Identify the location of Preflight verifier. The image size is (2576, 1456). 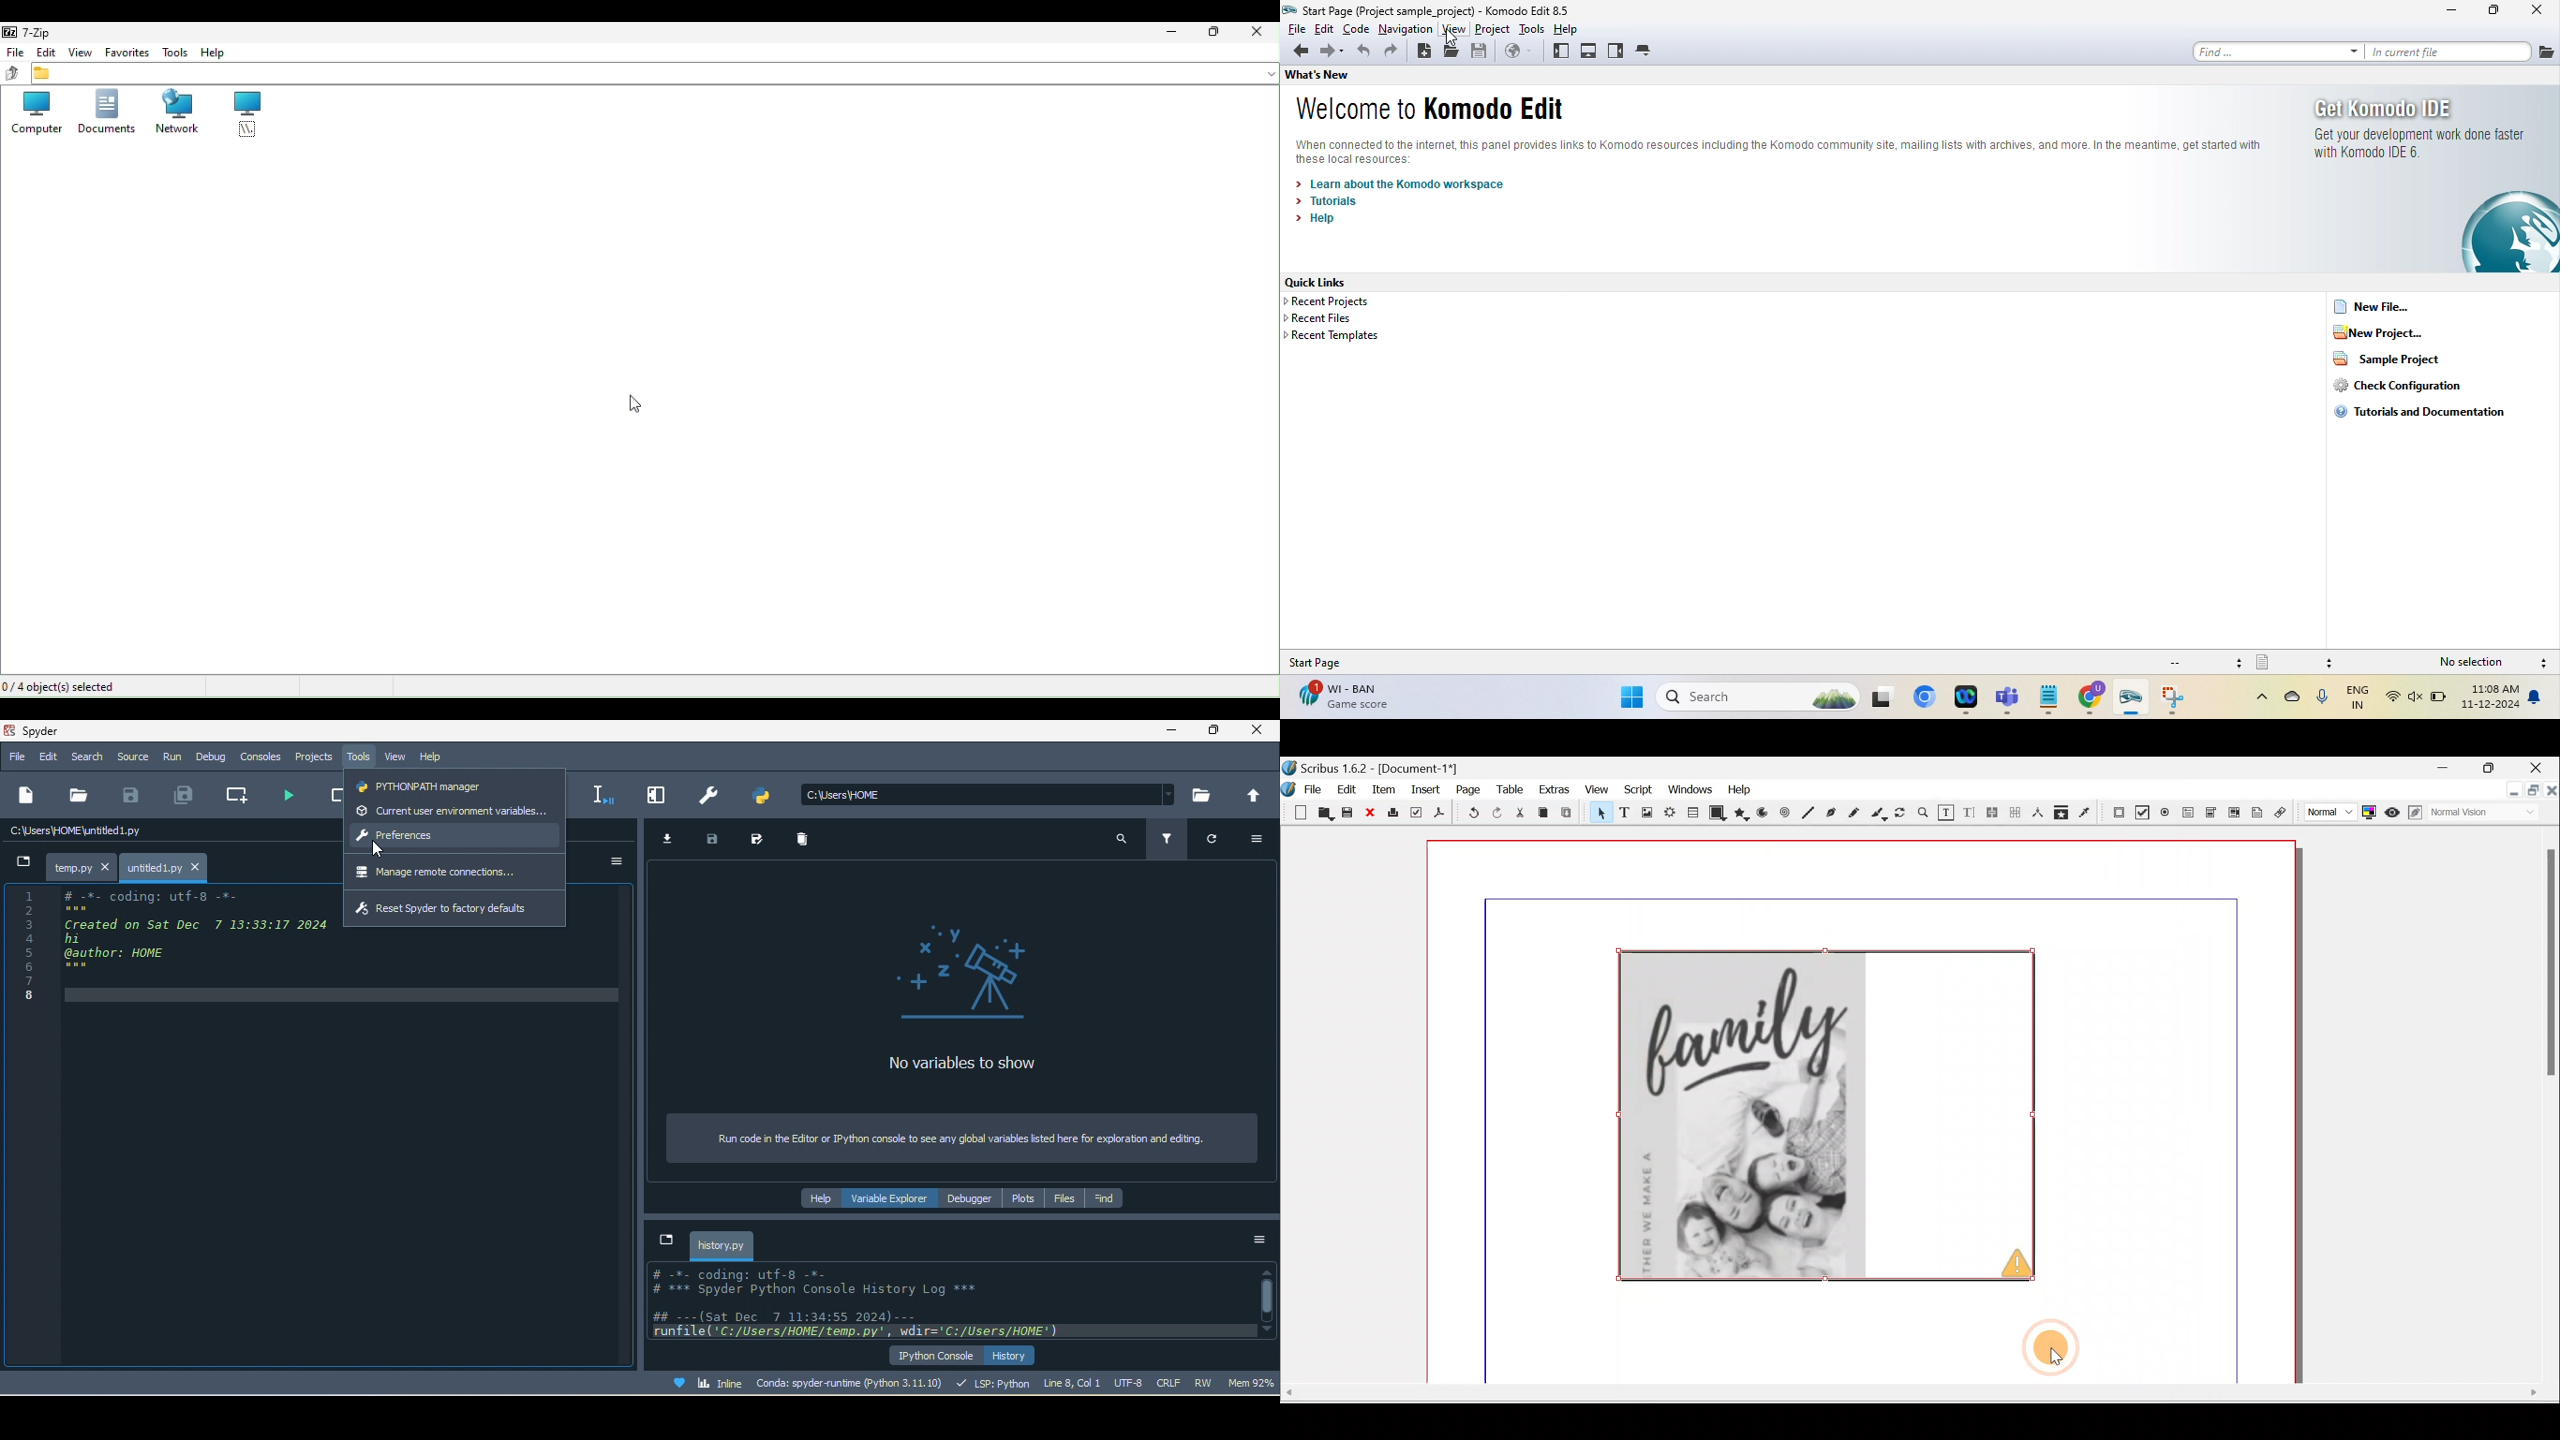
(1417, 814).